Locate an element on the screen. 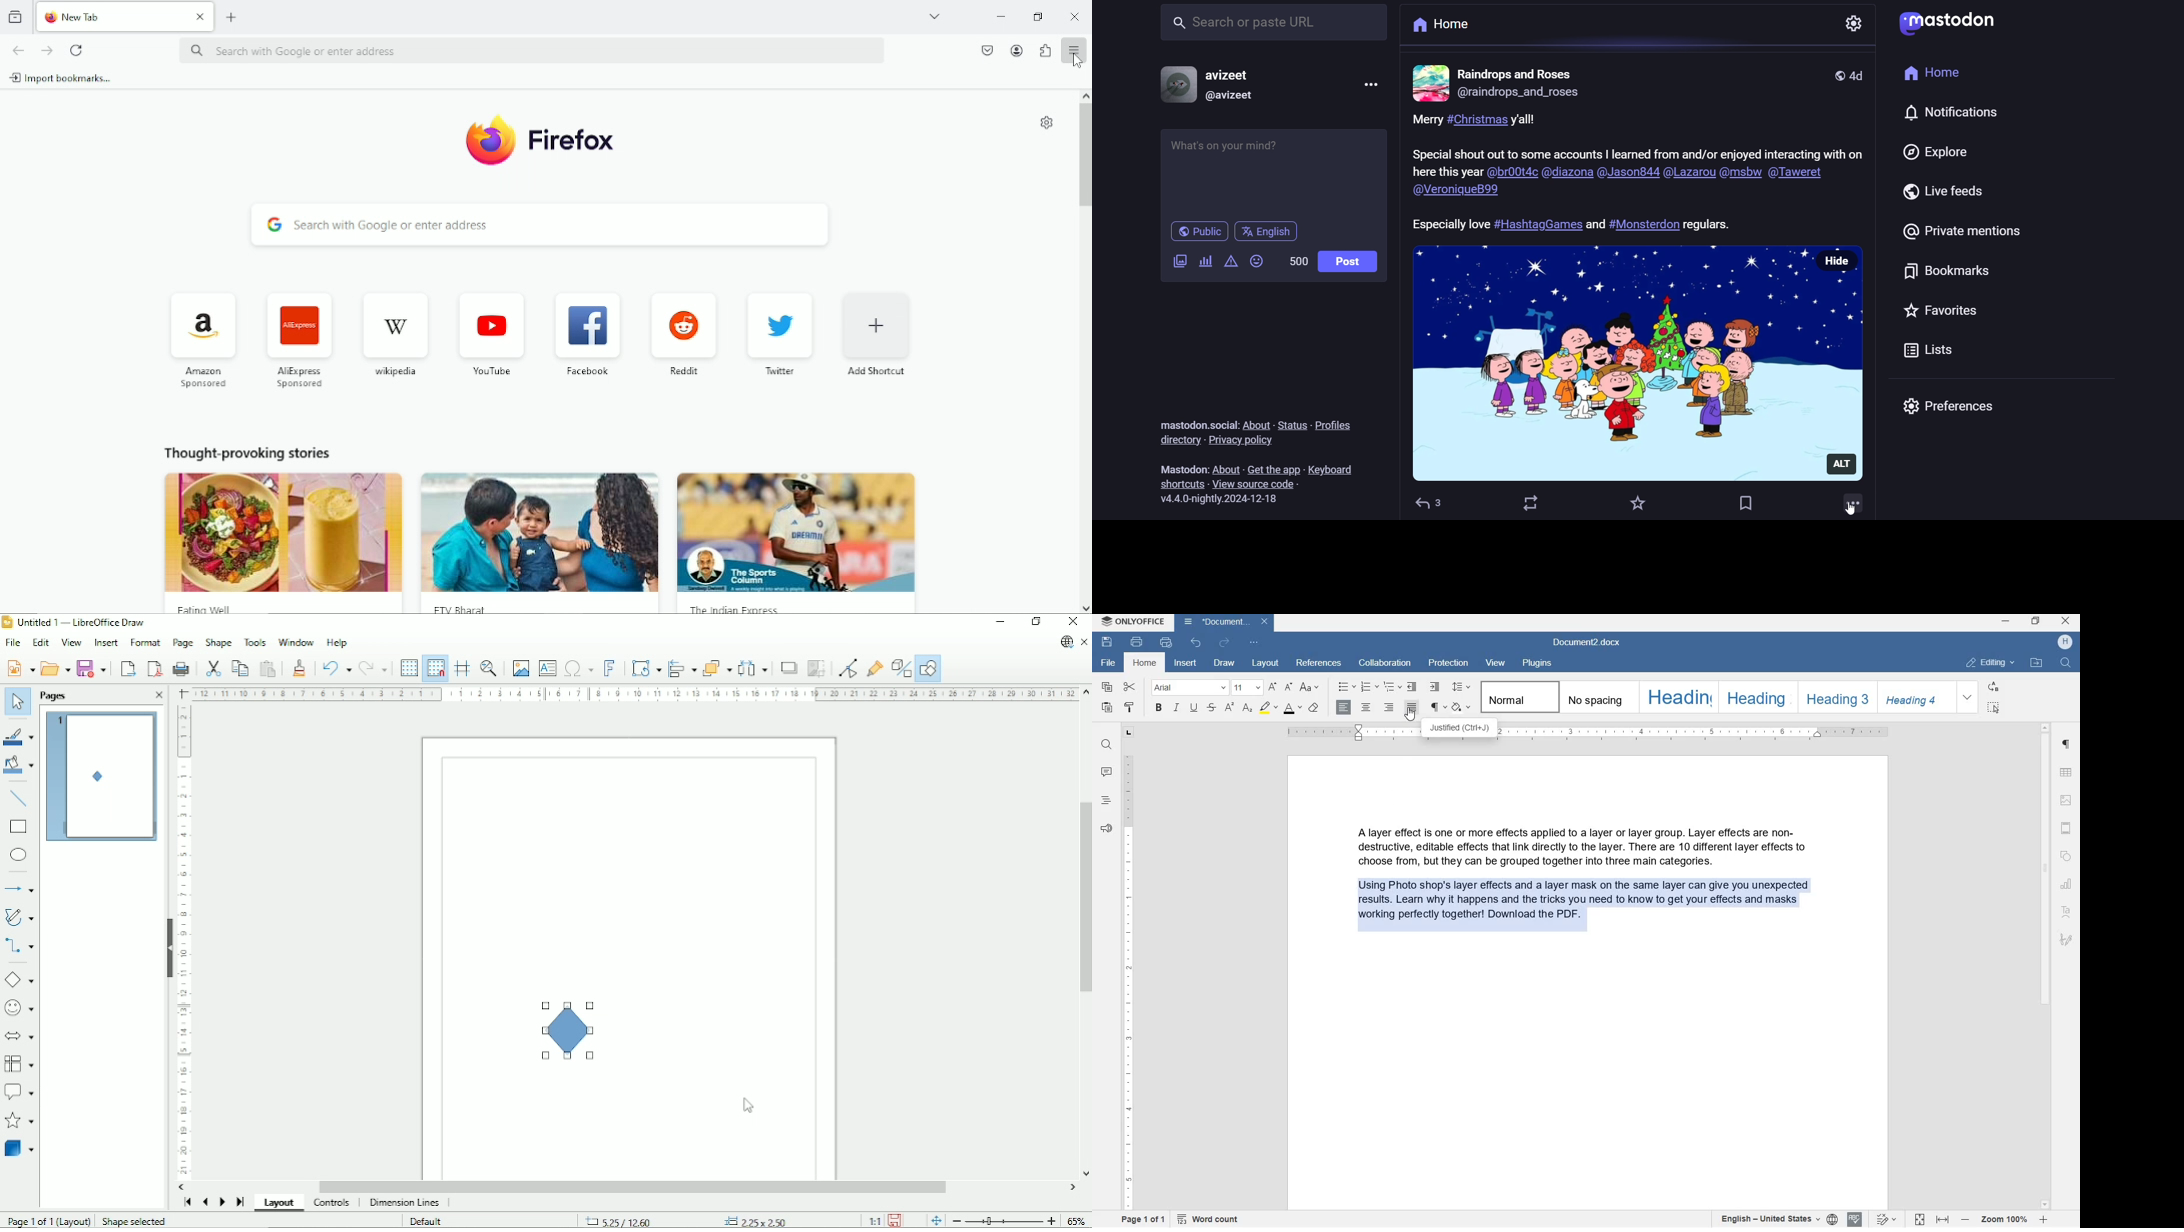 The image size is (2184, 1232). FONT SIZE is located at coordinates (1294, 709).